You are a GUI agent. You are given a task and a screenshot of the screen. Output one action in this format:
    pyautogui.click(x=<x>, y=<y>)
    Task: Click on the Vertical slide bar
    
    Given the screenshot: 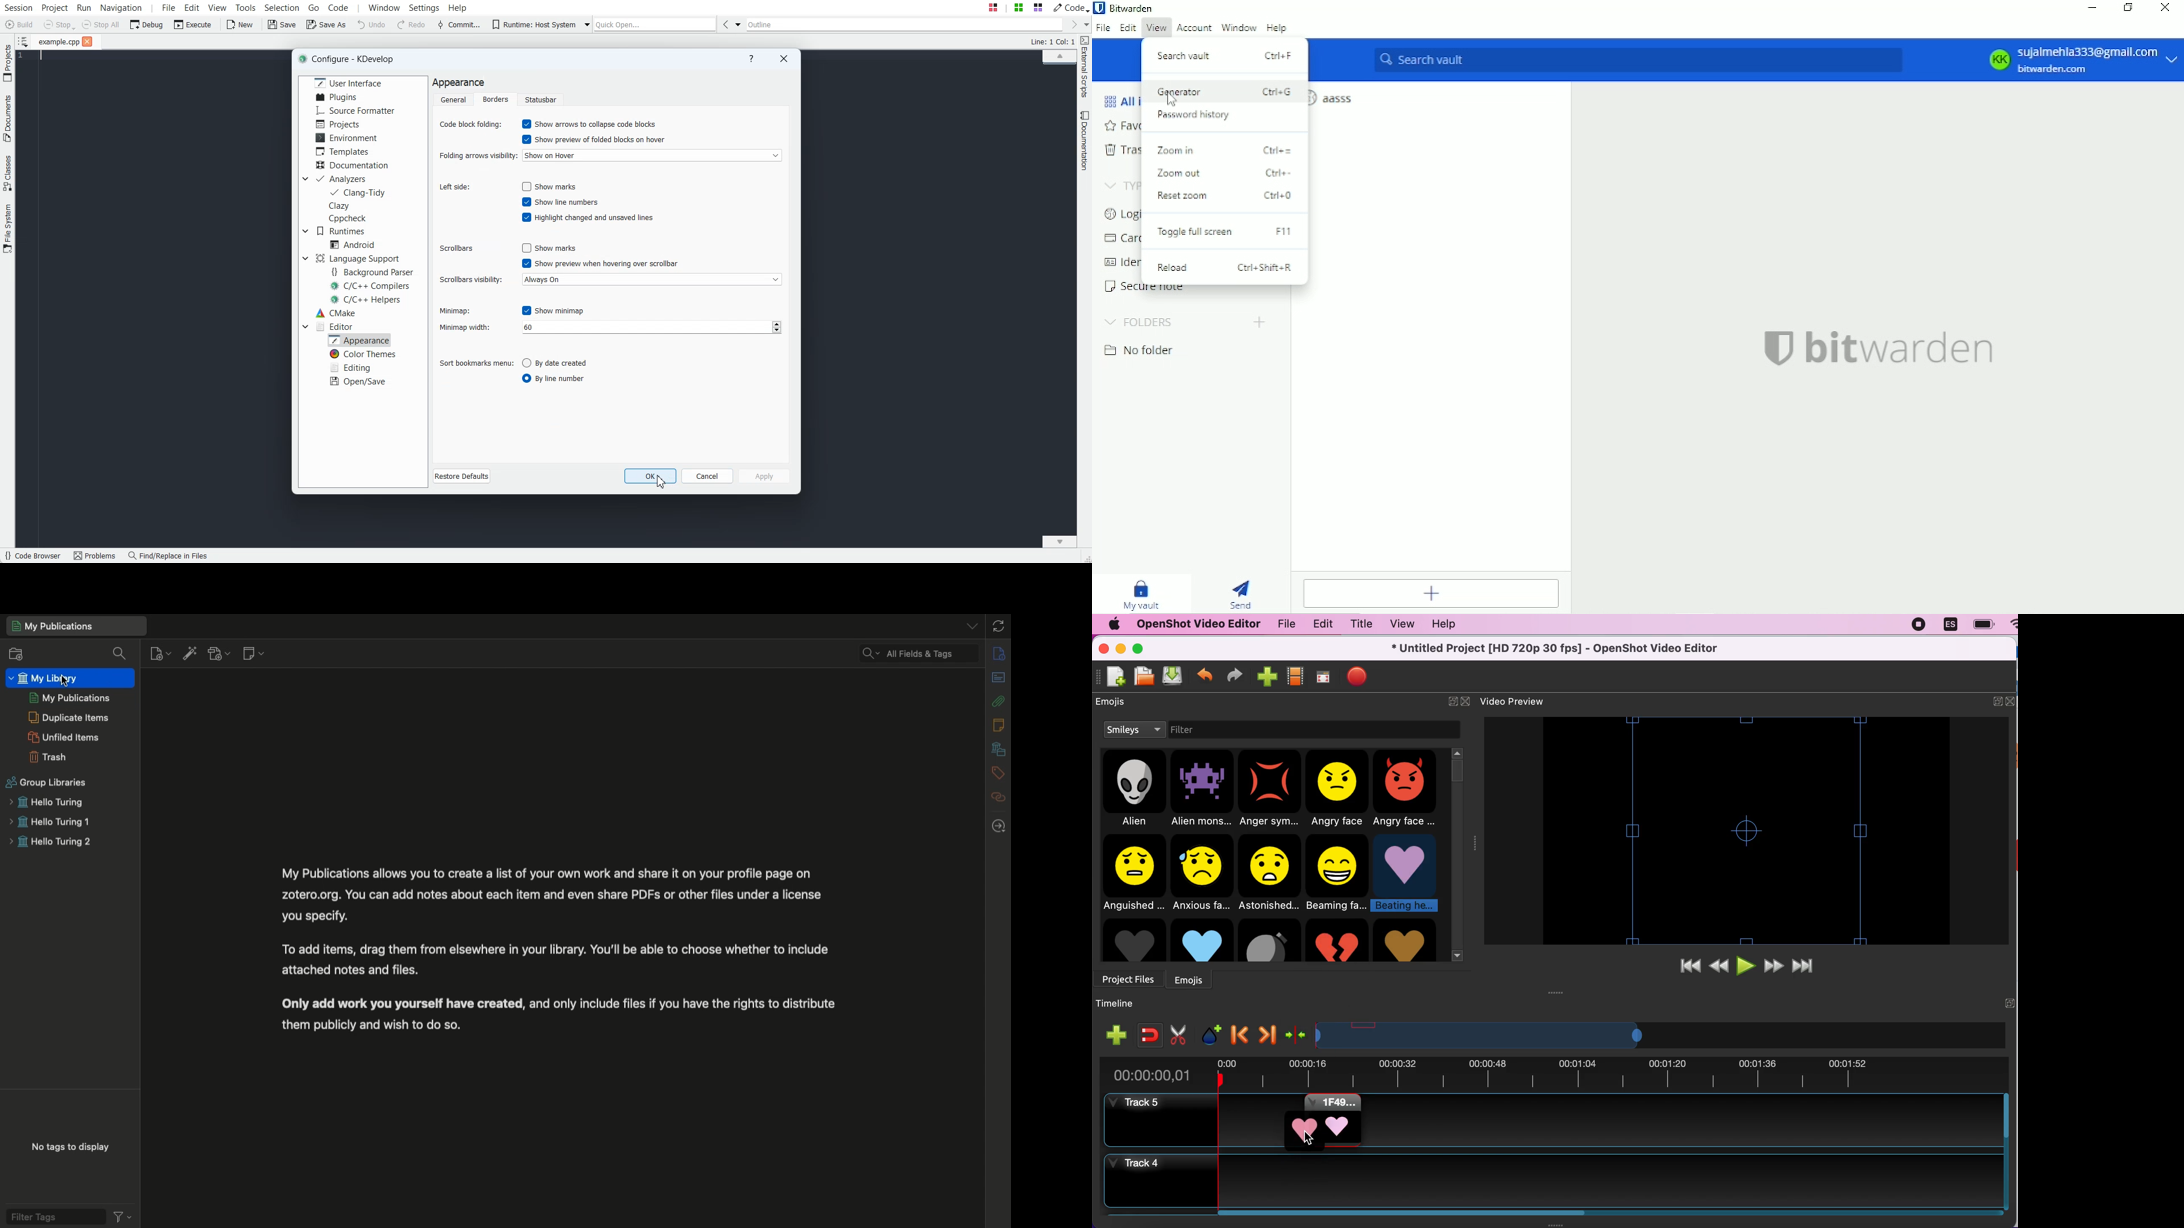 What is the action you would take?
    pyautogui.click(x=2006, y=1151)
    